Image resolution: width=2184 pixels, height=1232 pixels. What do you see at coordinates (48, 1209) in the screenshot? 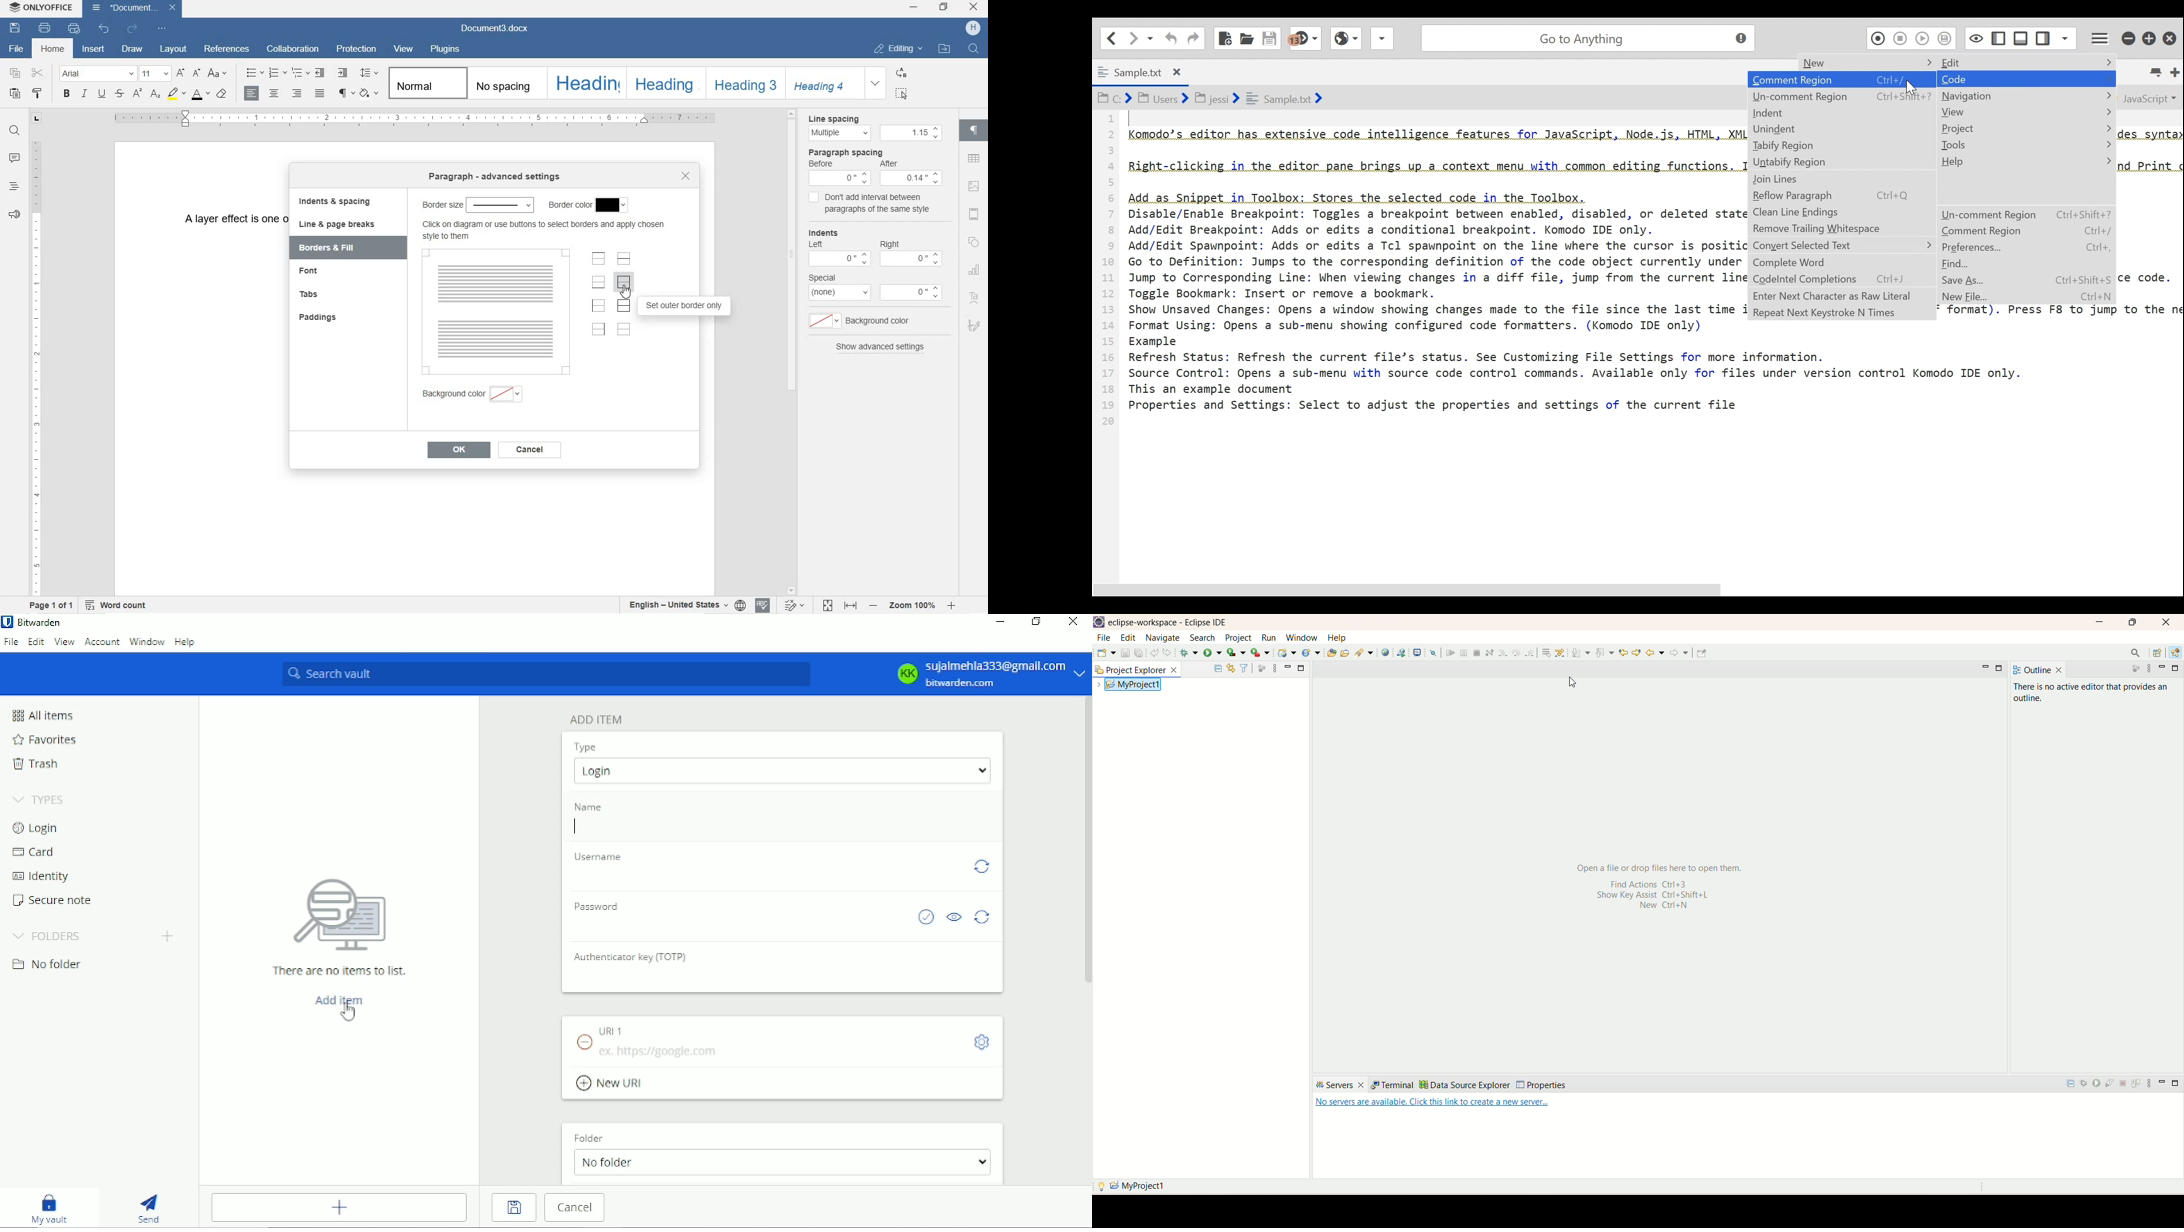
I see `My vault` at bounding box center [48, 1209].